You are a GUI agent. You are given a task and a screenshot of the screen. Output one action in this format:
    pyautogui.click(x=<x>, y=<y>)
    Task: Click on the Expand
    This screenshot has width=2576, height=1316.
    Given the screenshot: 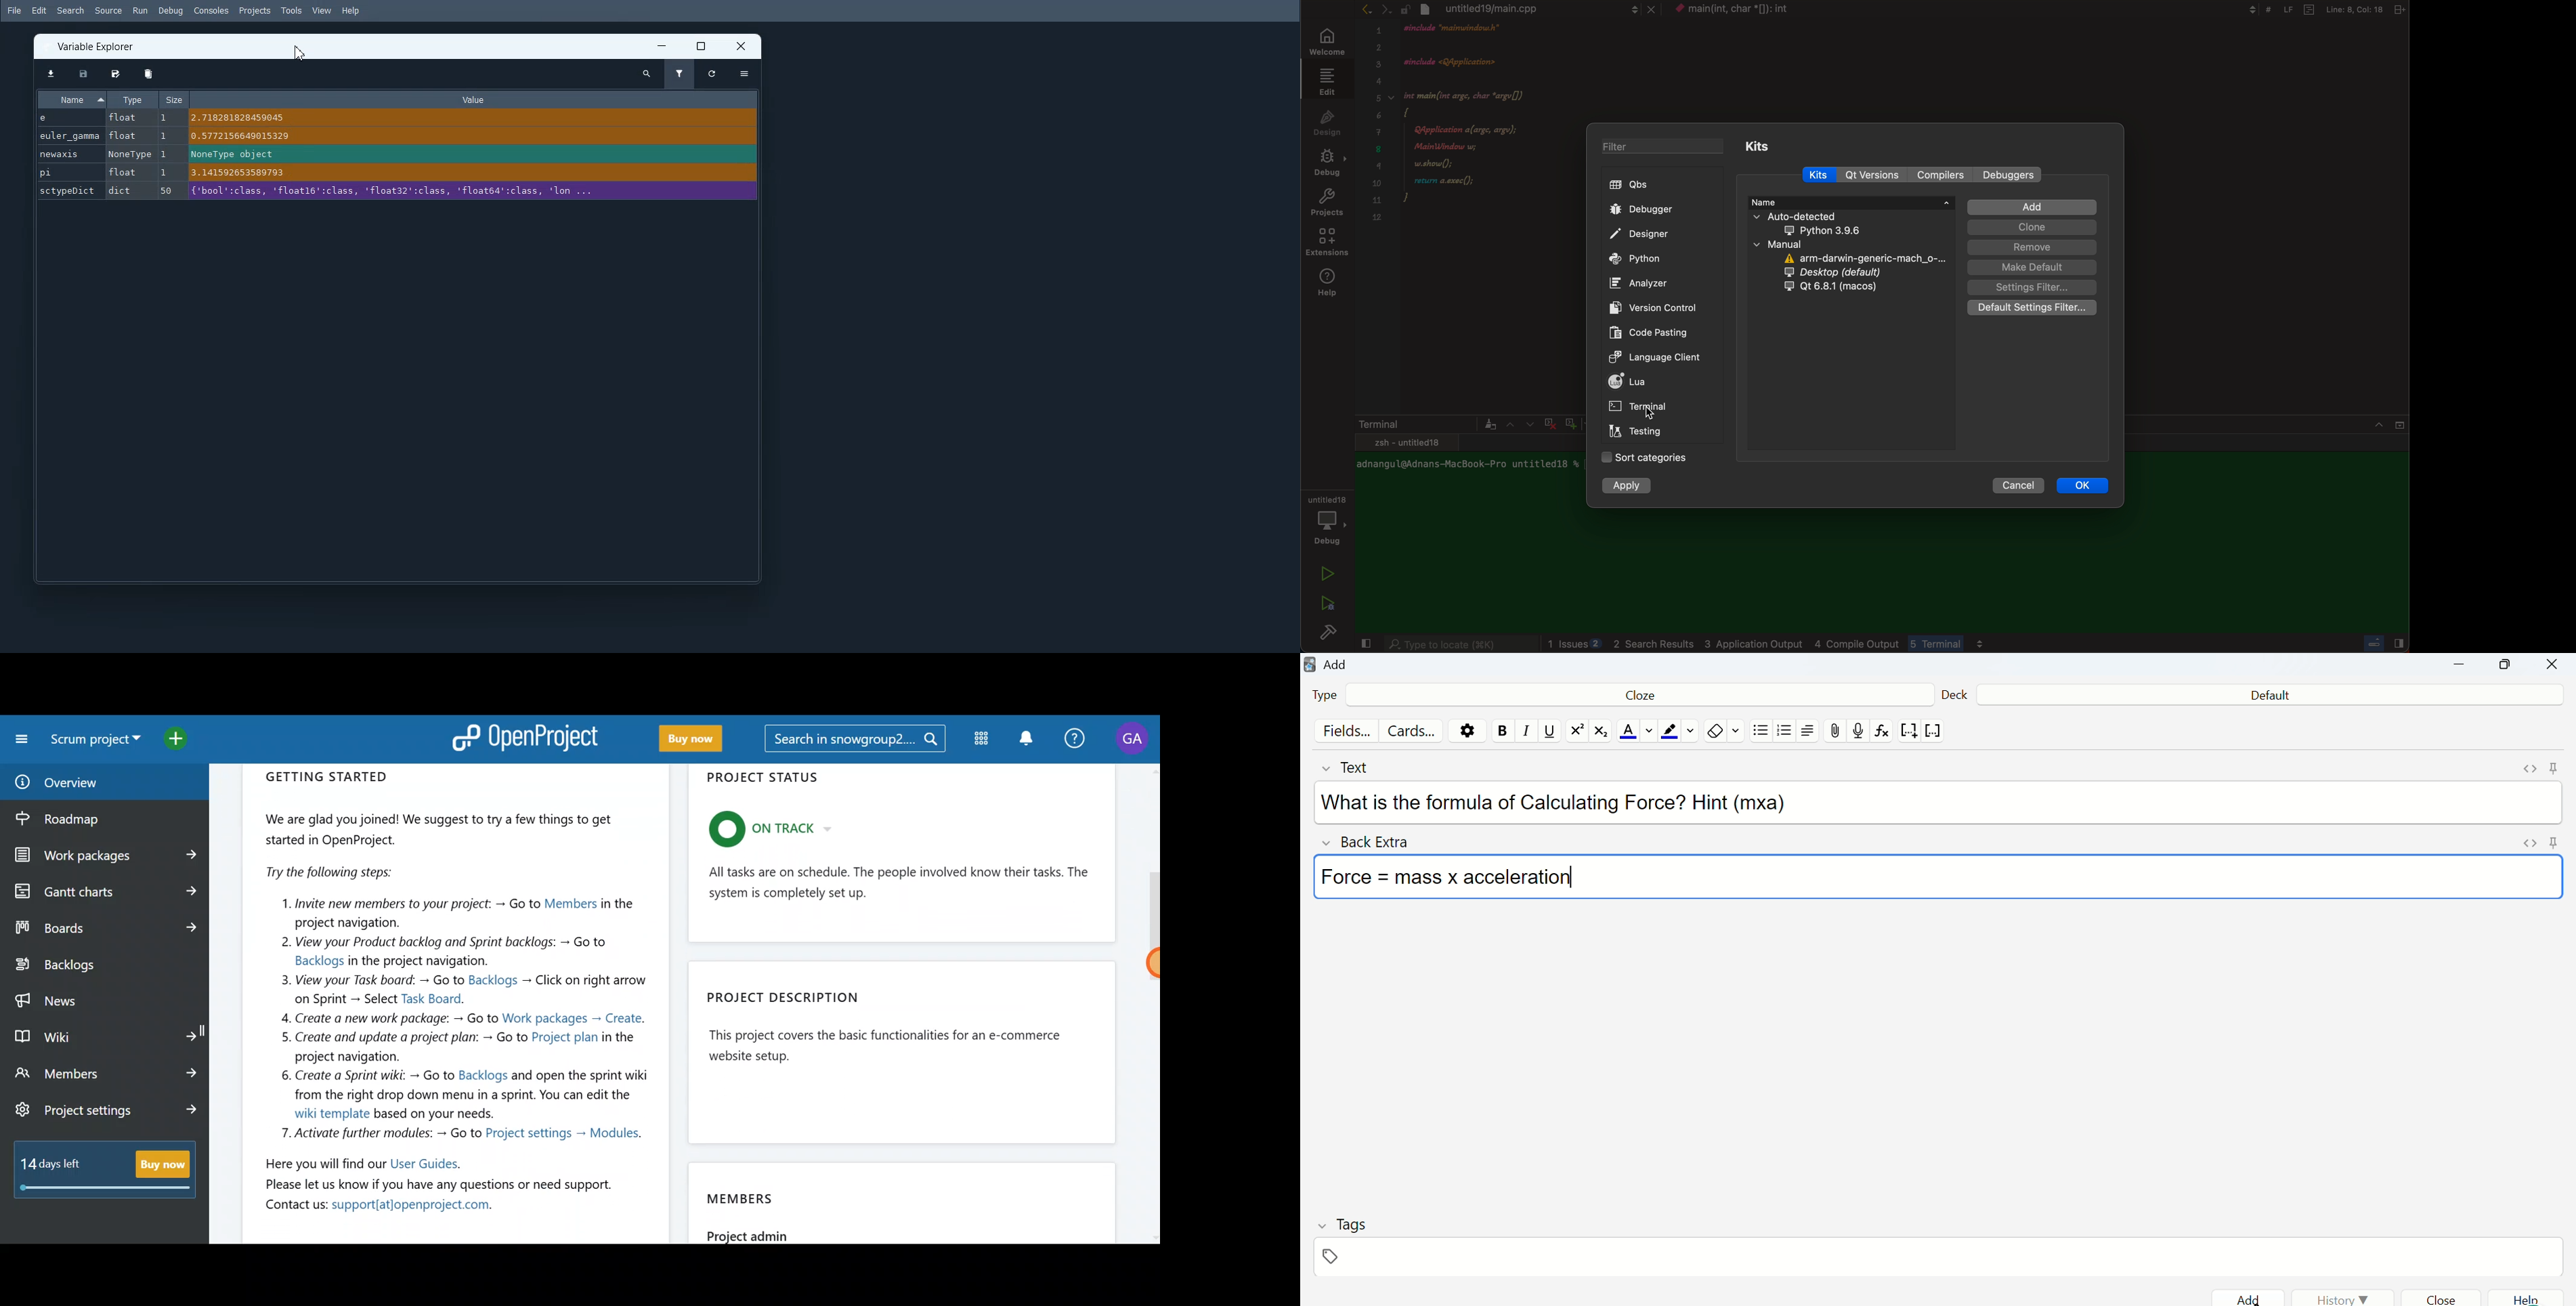 What is the action you would take?
    pyautogui.click(x=2527, y=769)
    